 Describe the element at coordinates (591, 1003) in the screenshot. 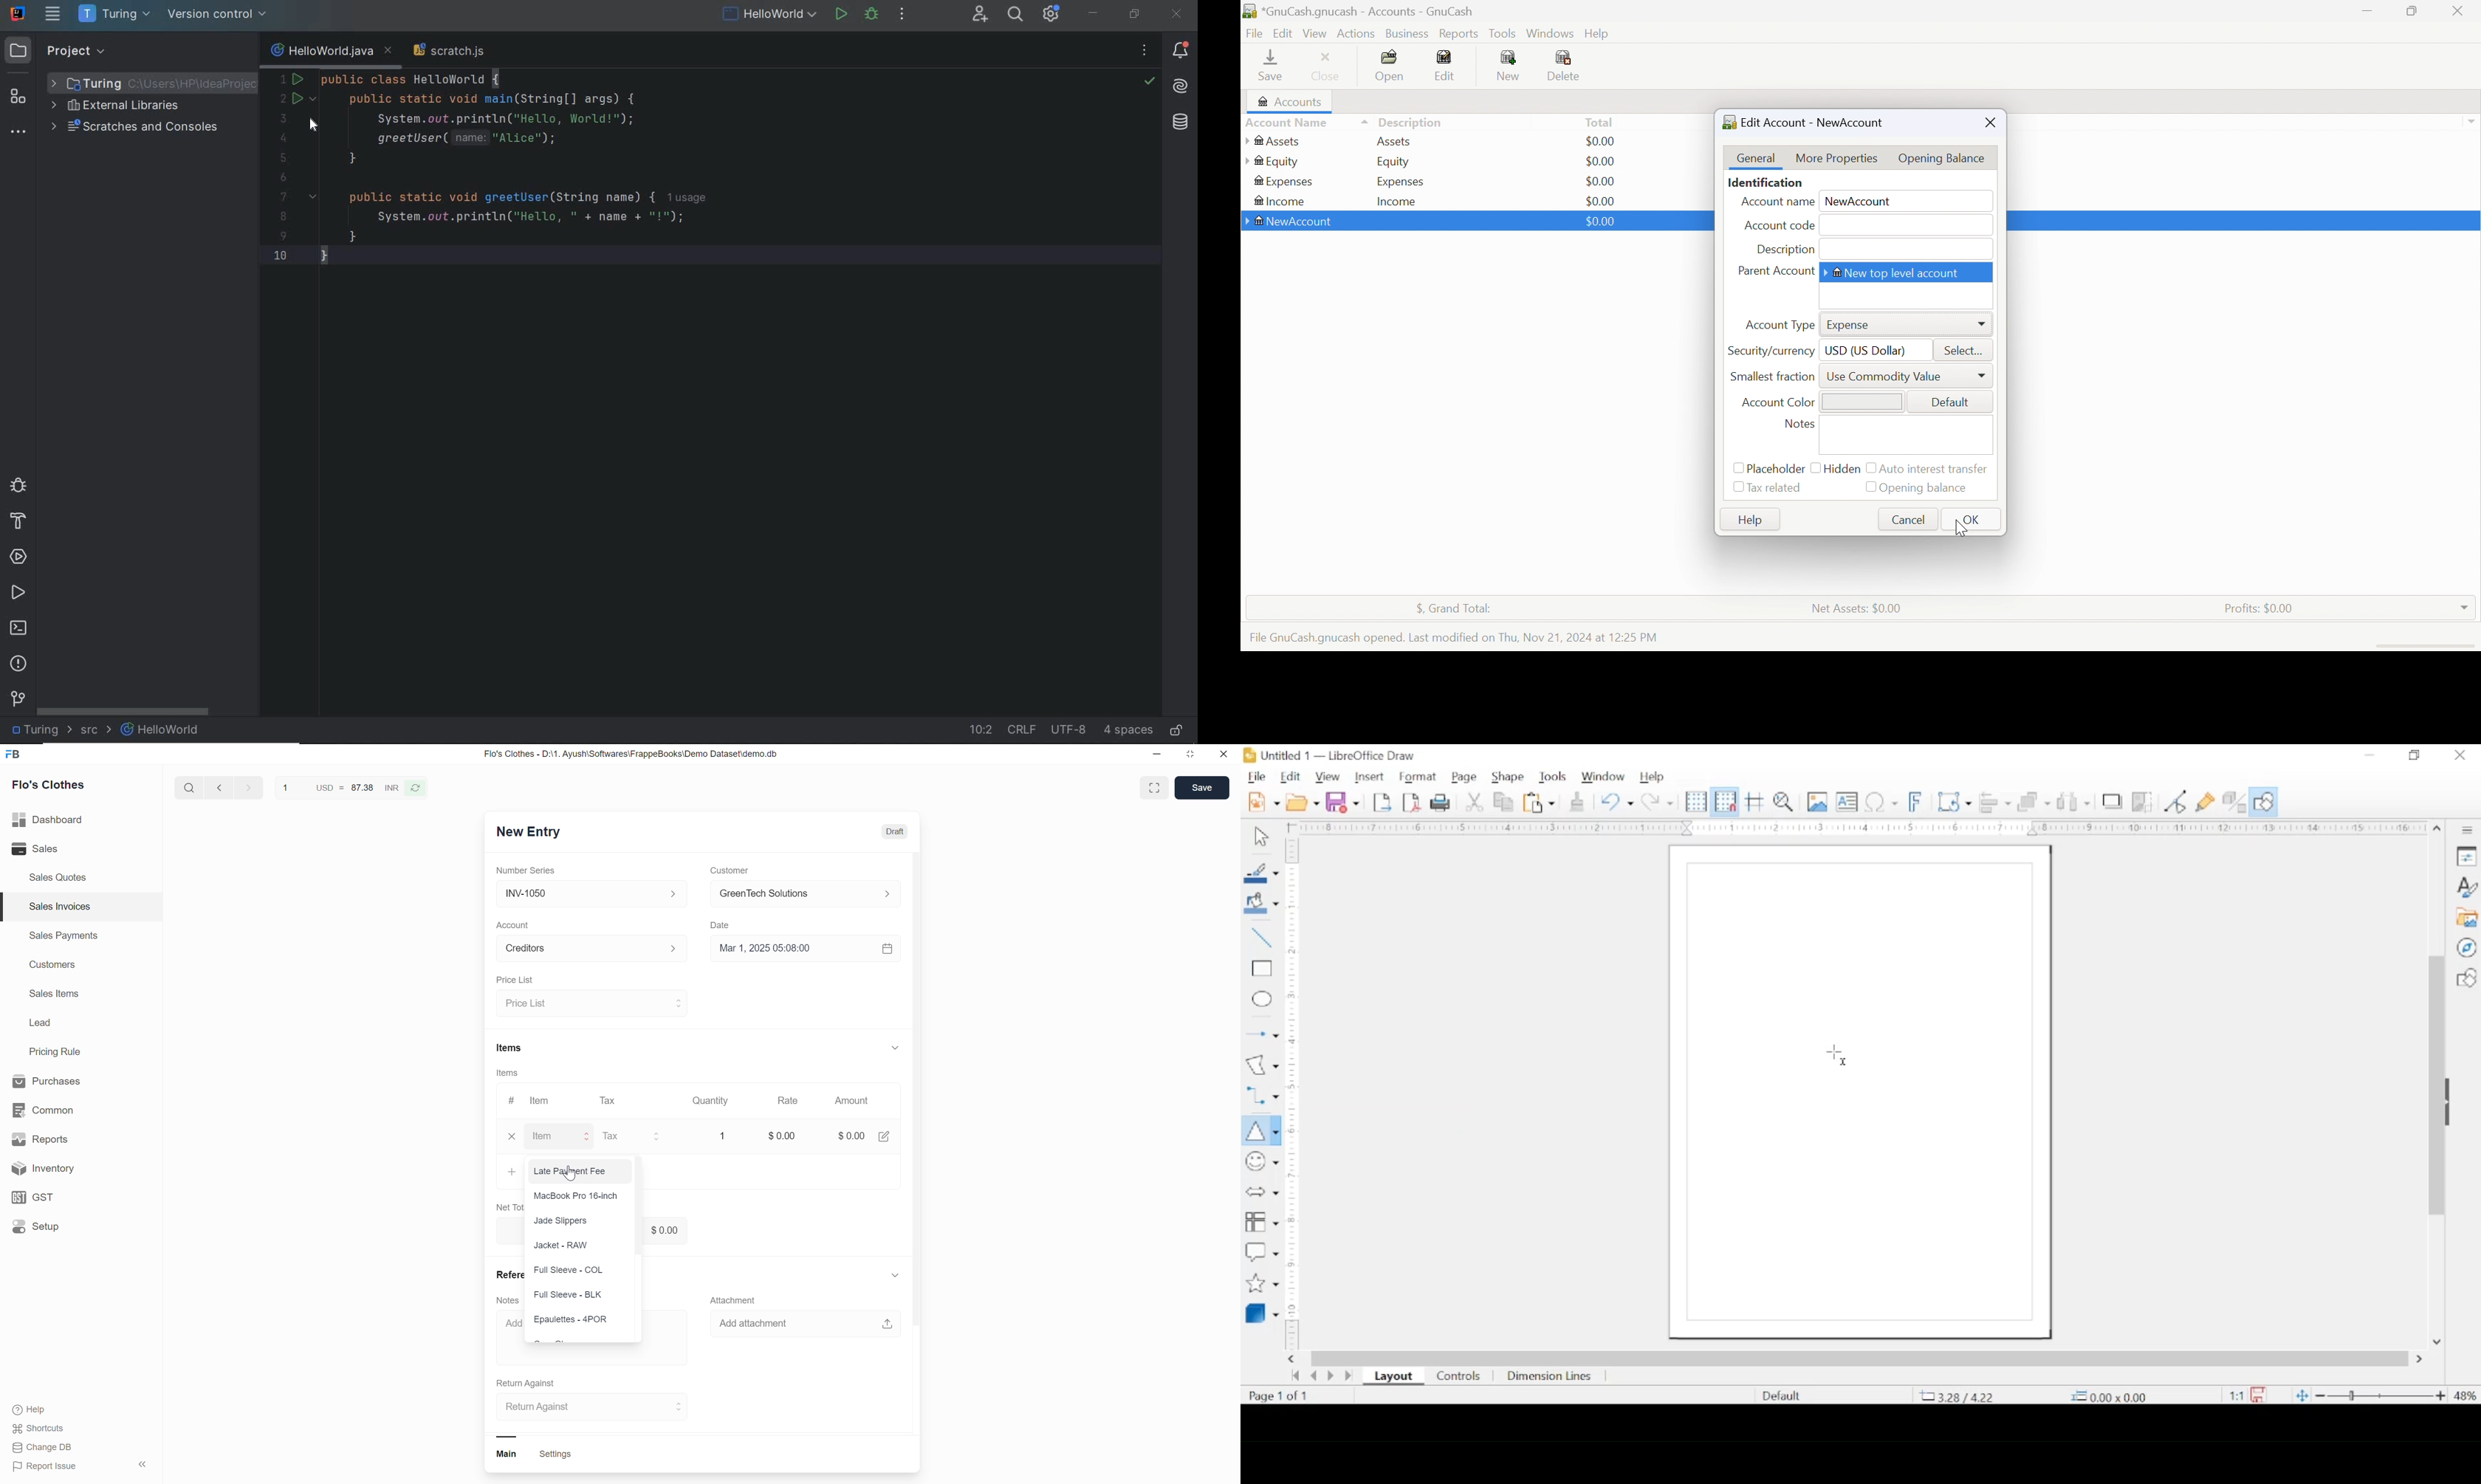

I see `select price list ` at that location.